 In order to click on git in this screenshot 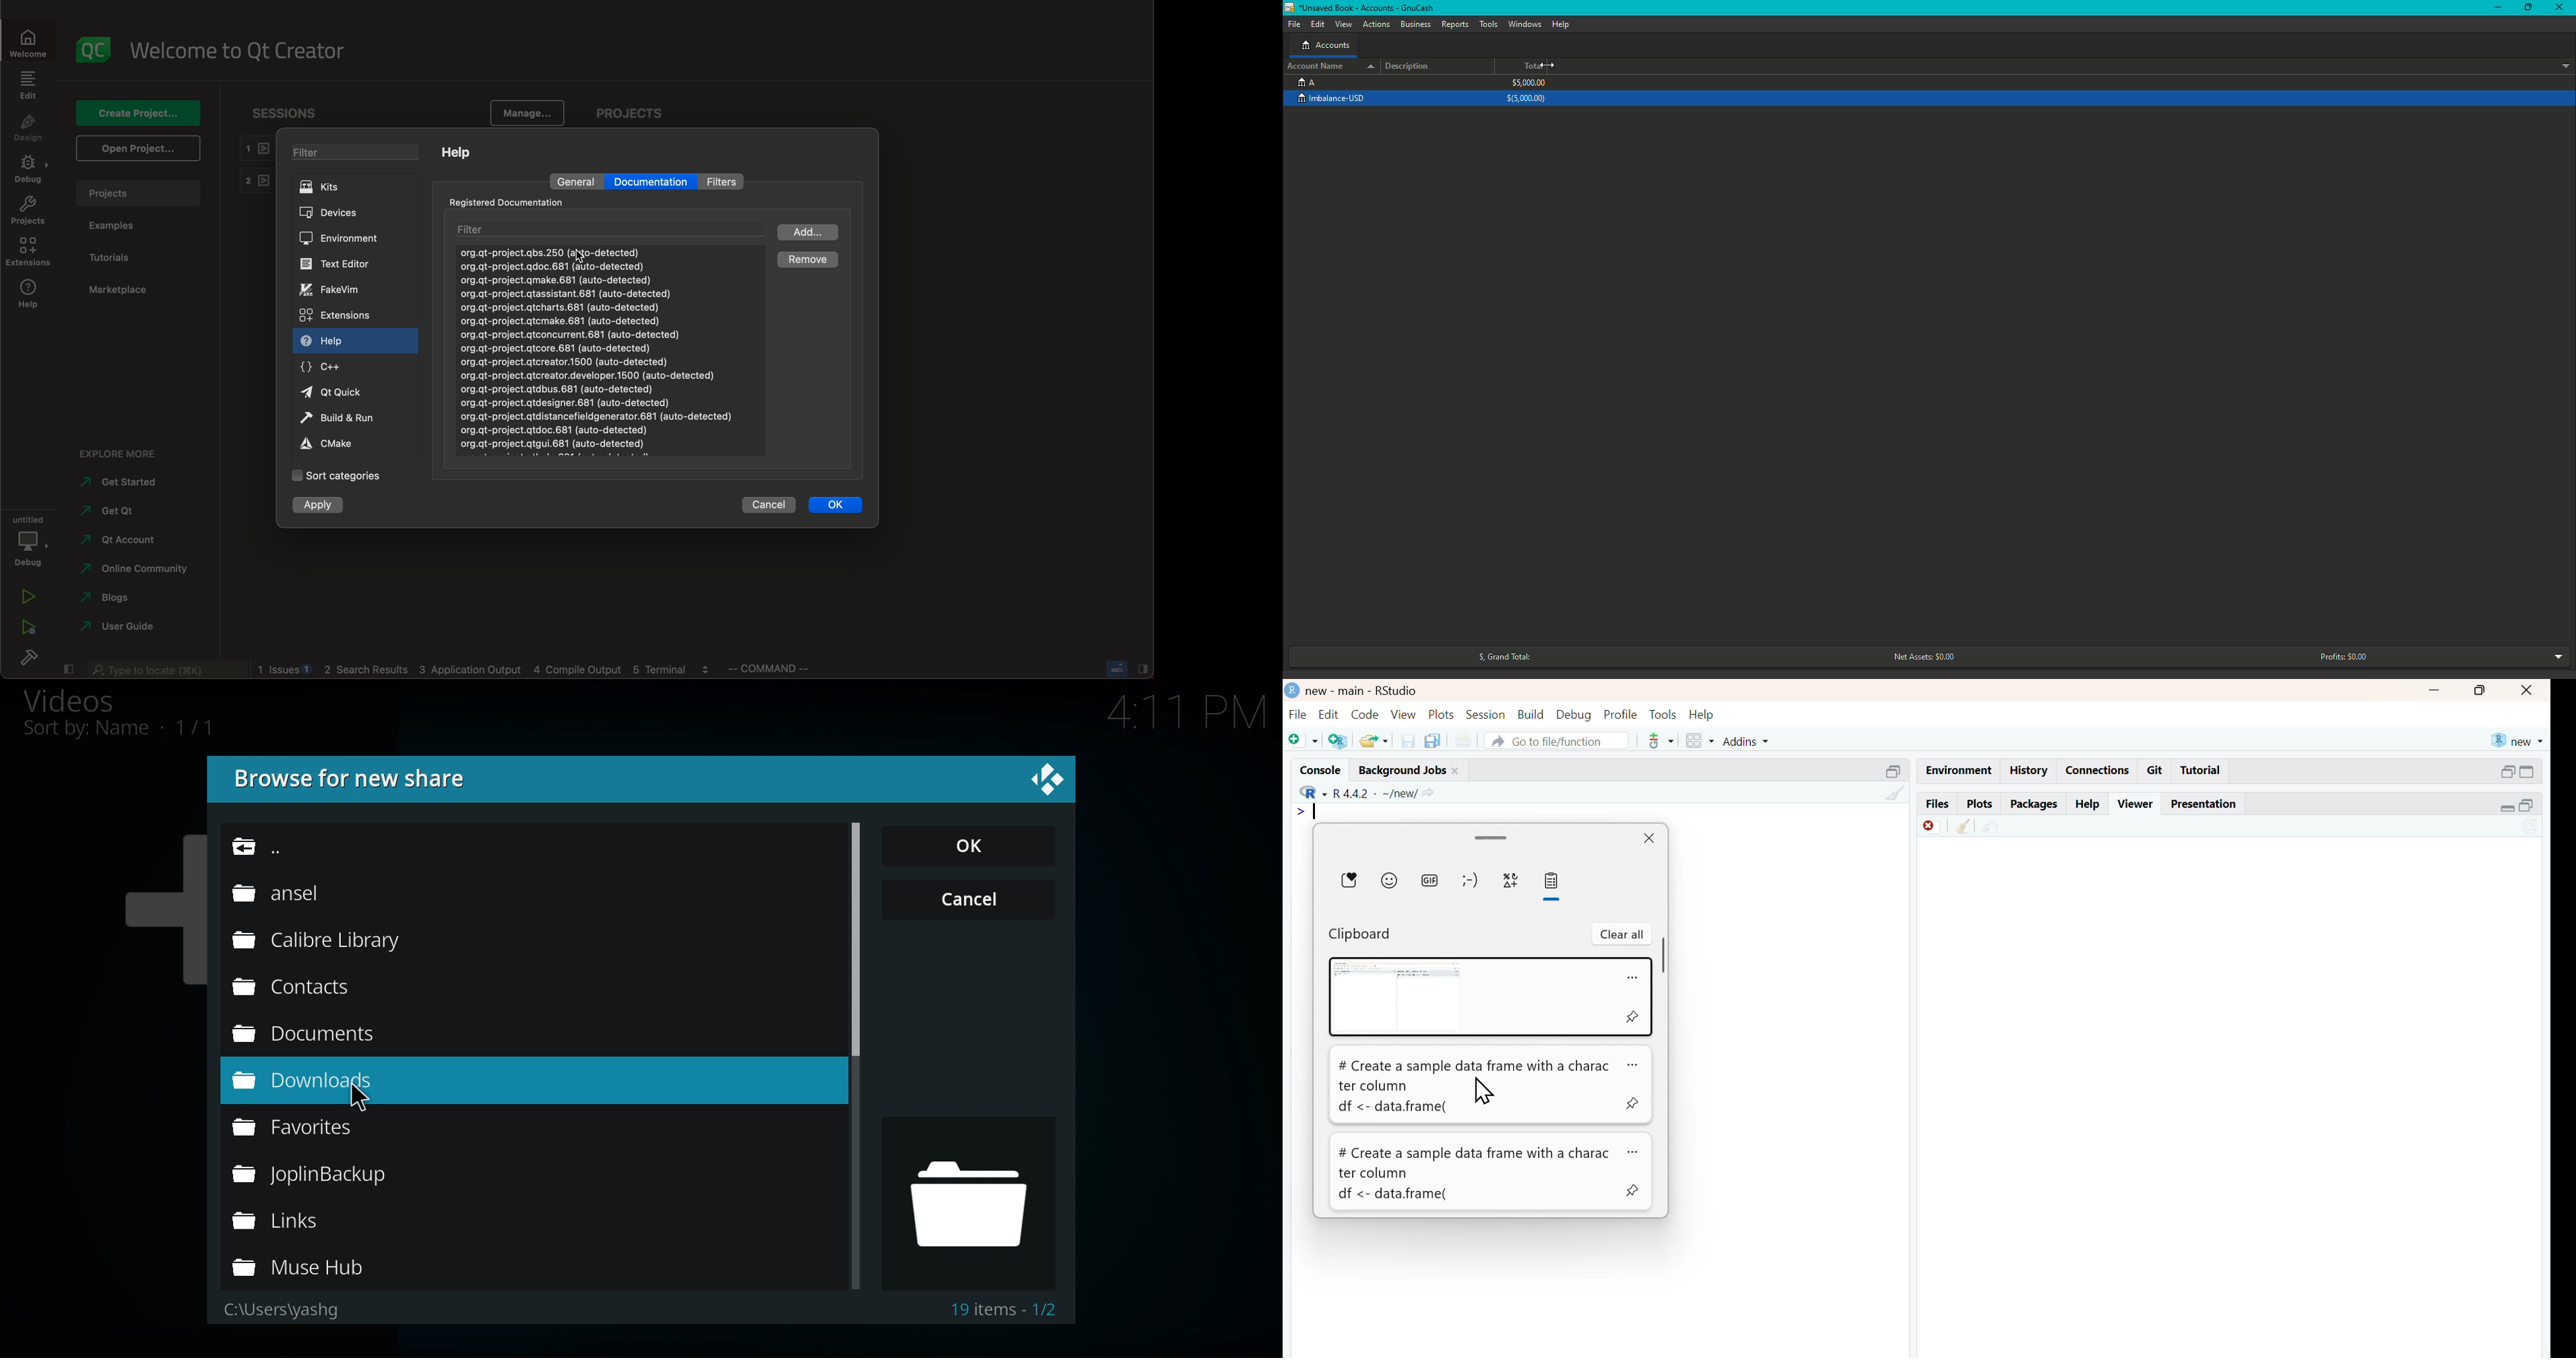, I will do `click(2155, 770)`.